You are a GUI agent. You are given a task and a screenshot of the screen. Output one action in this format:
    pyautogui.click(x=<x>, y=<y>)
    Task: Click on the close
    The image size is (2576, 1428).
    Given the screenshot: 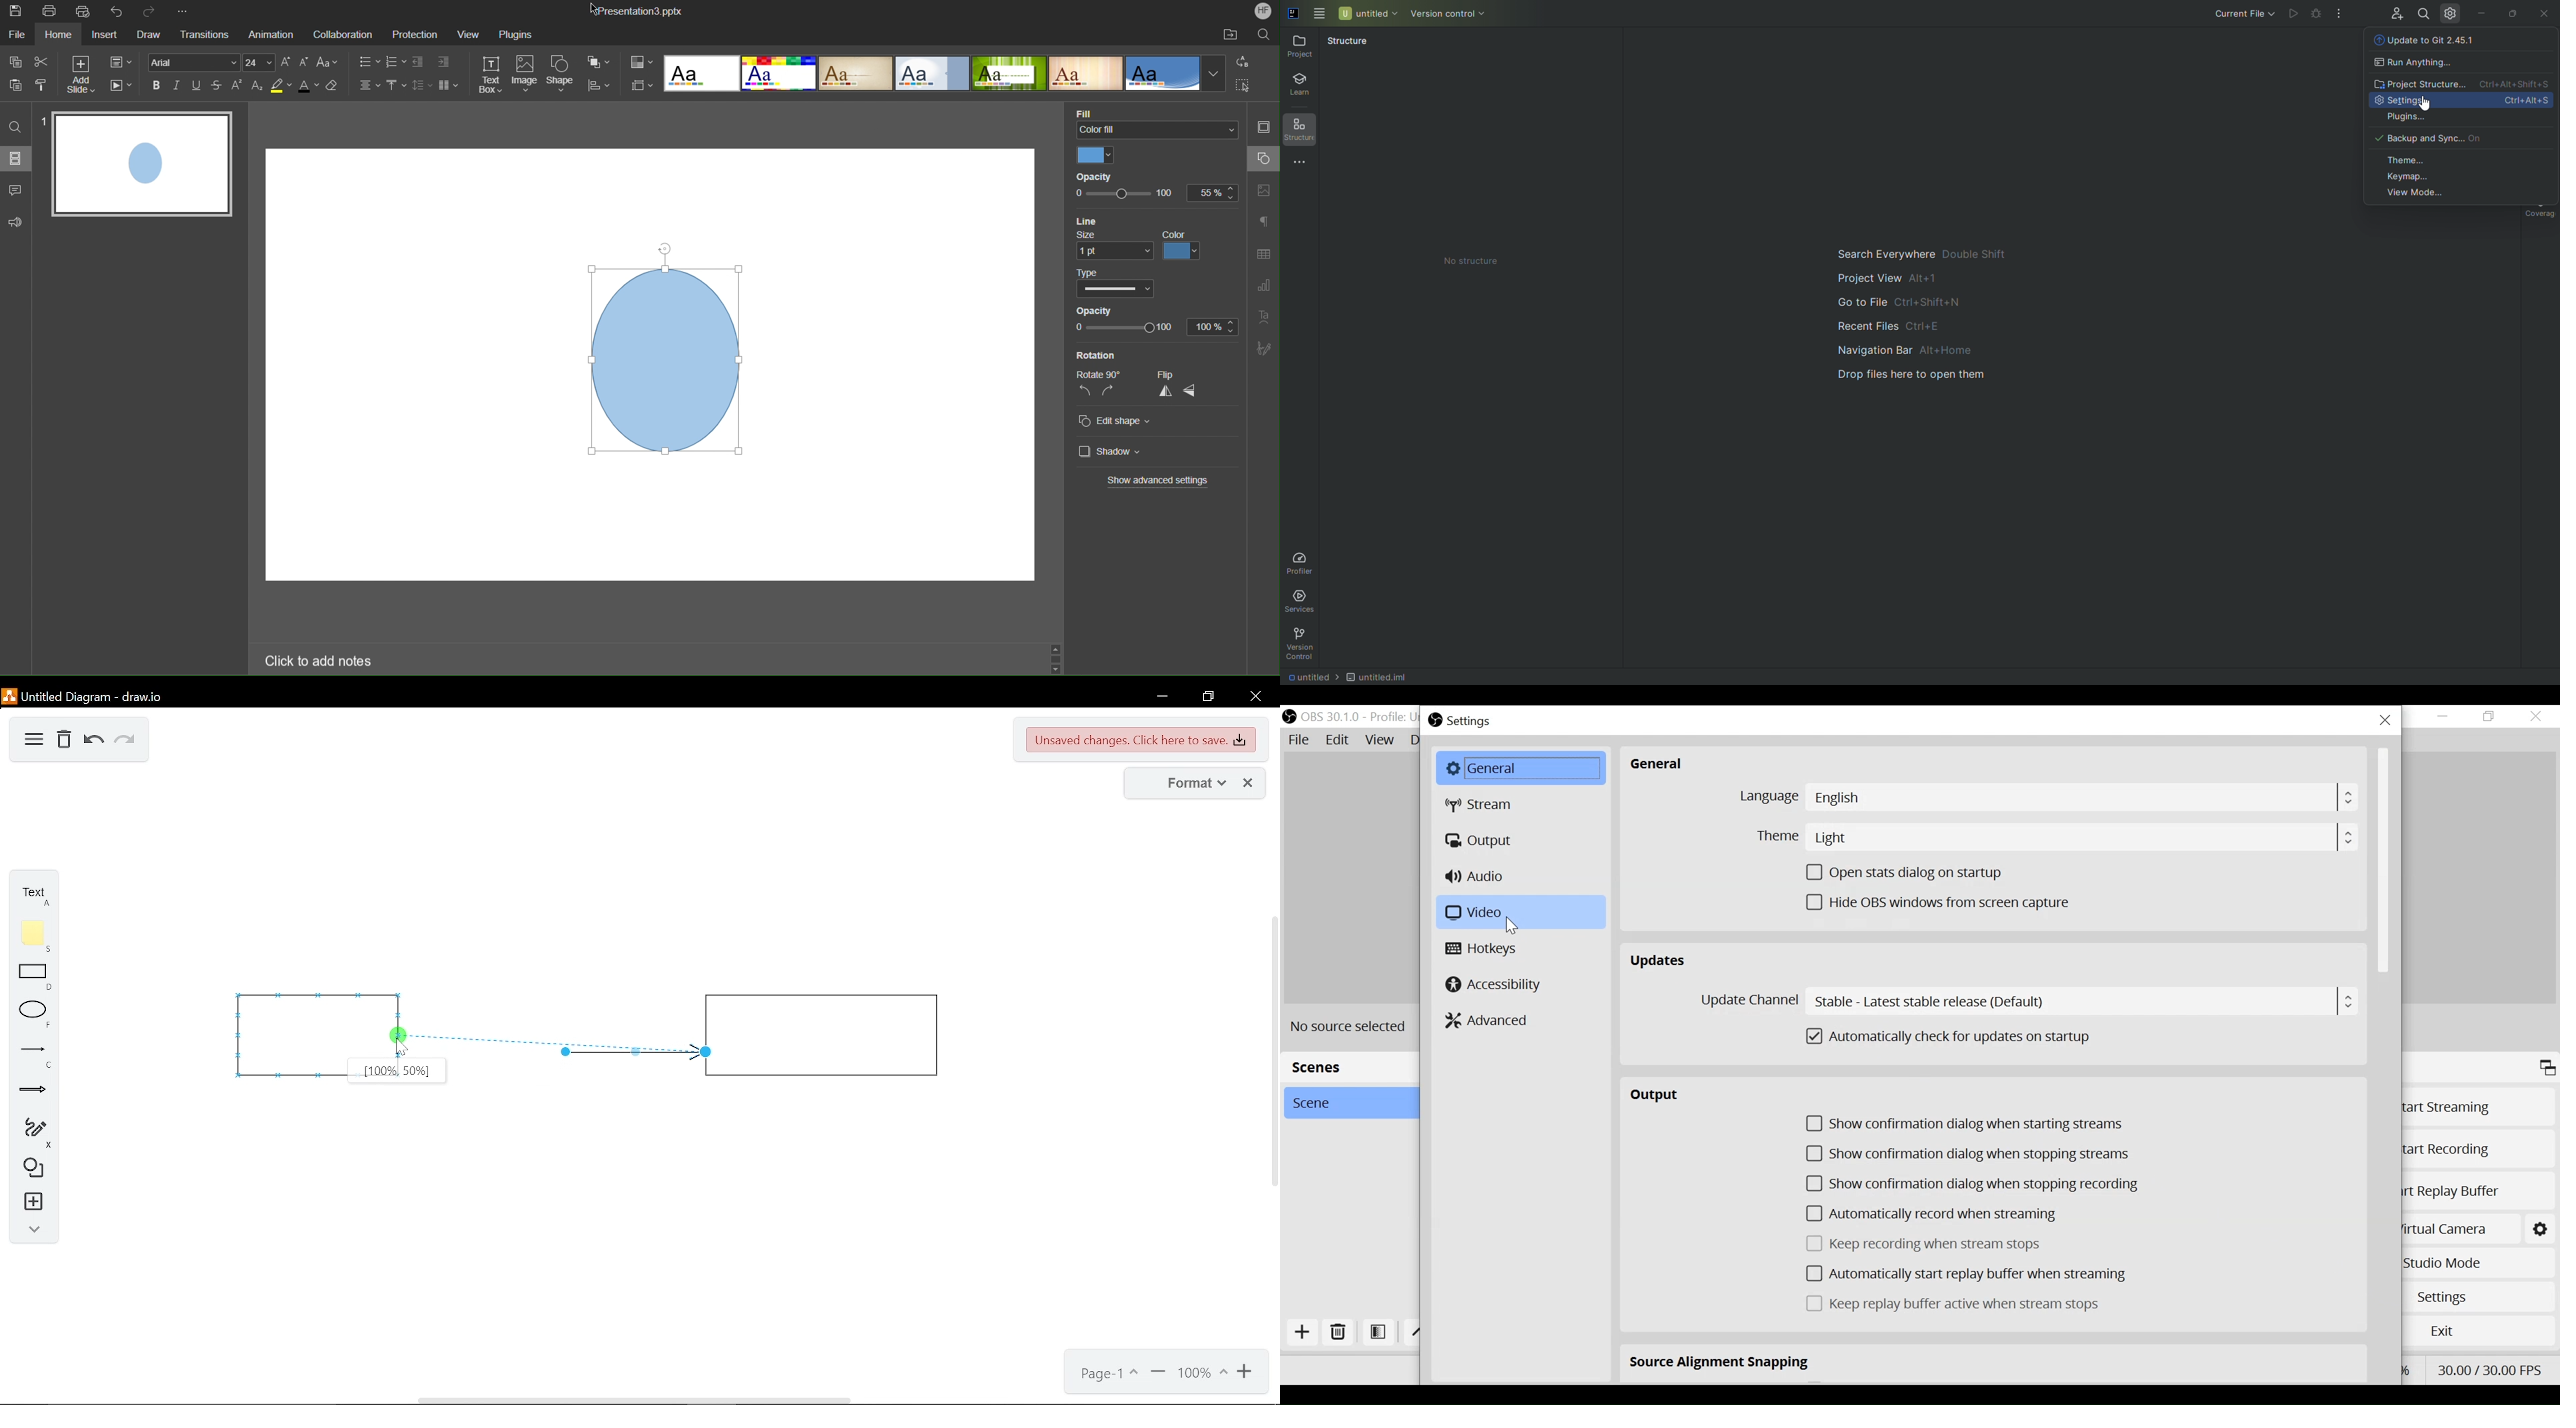 What is the action you would take?
    pyautogui.click(x=1248, y=783)
    